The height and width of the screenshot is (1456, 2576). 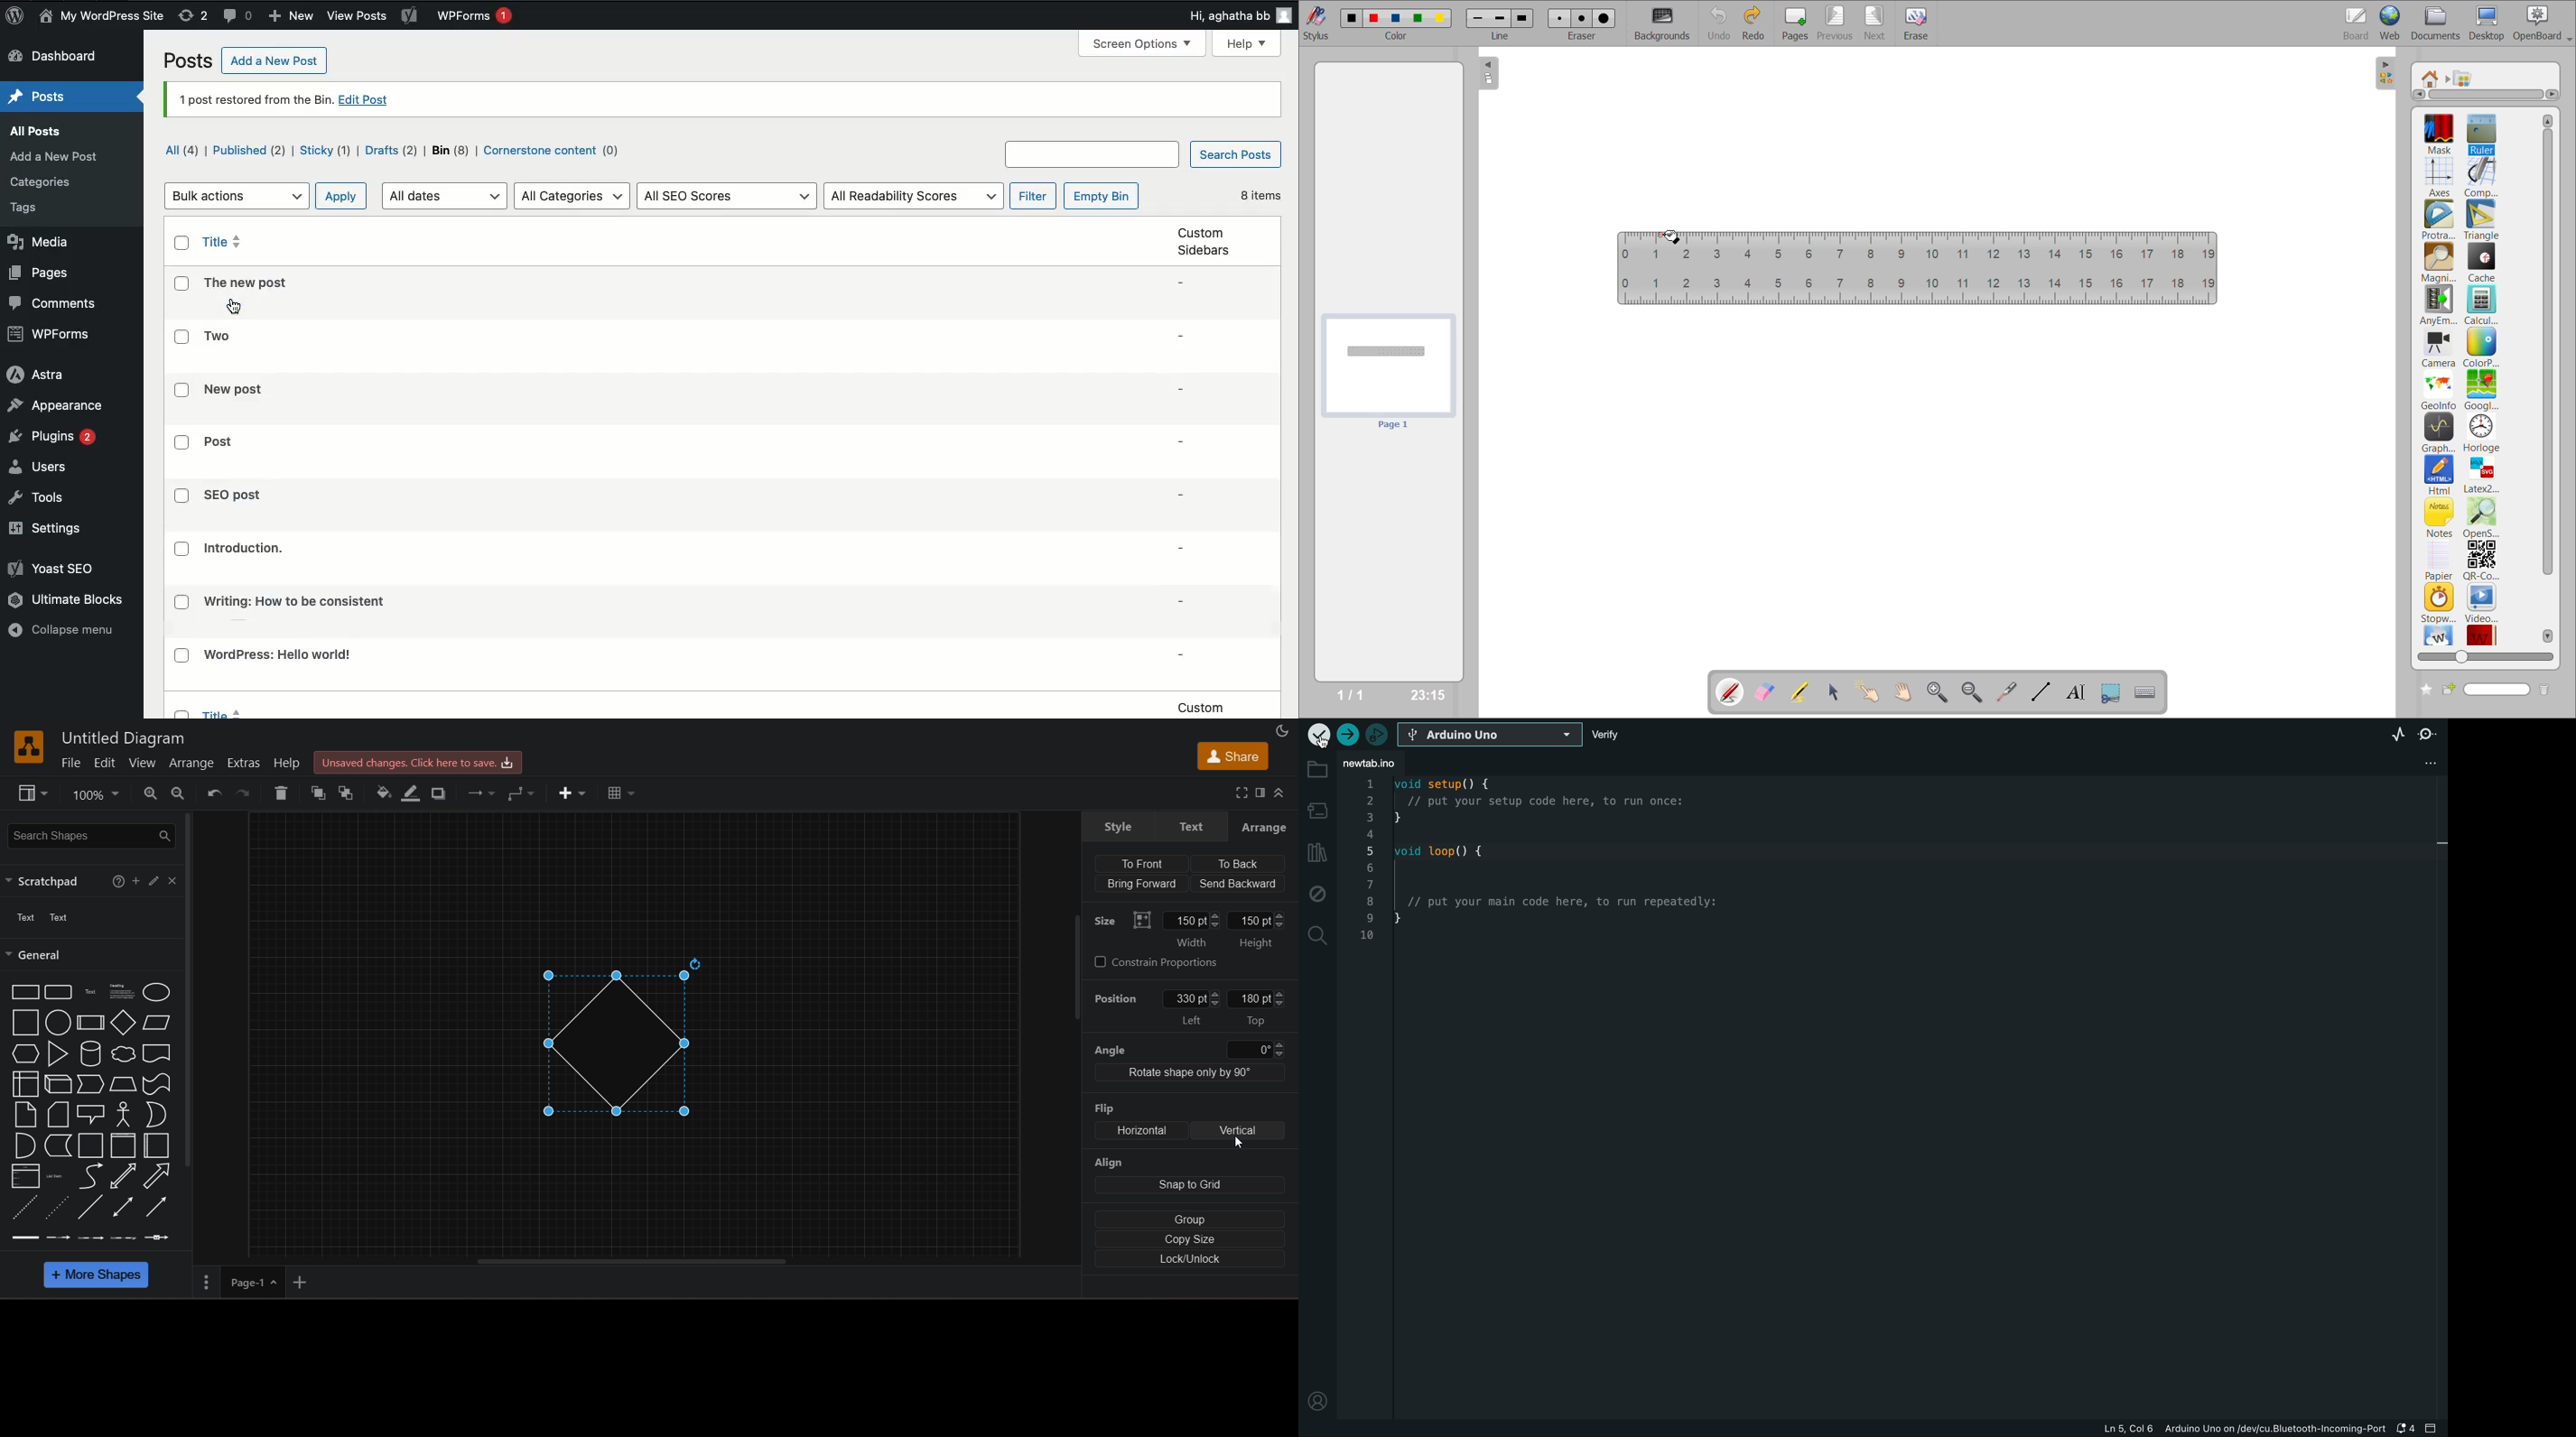 I want to click on cursor, so click(x=234, y=305).